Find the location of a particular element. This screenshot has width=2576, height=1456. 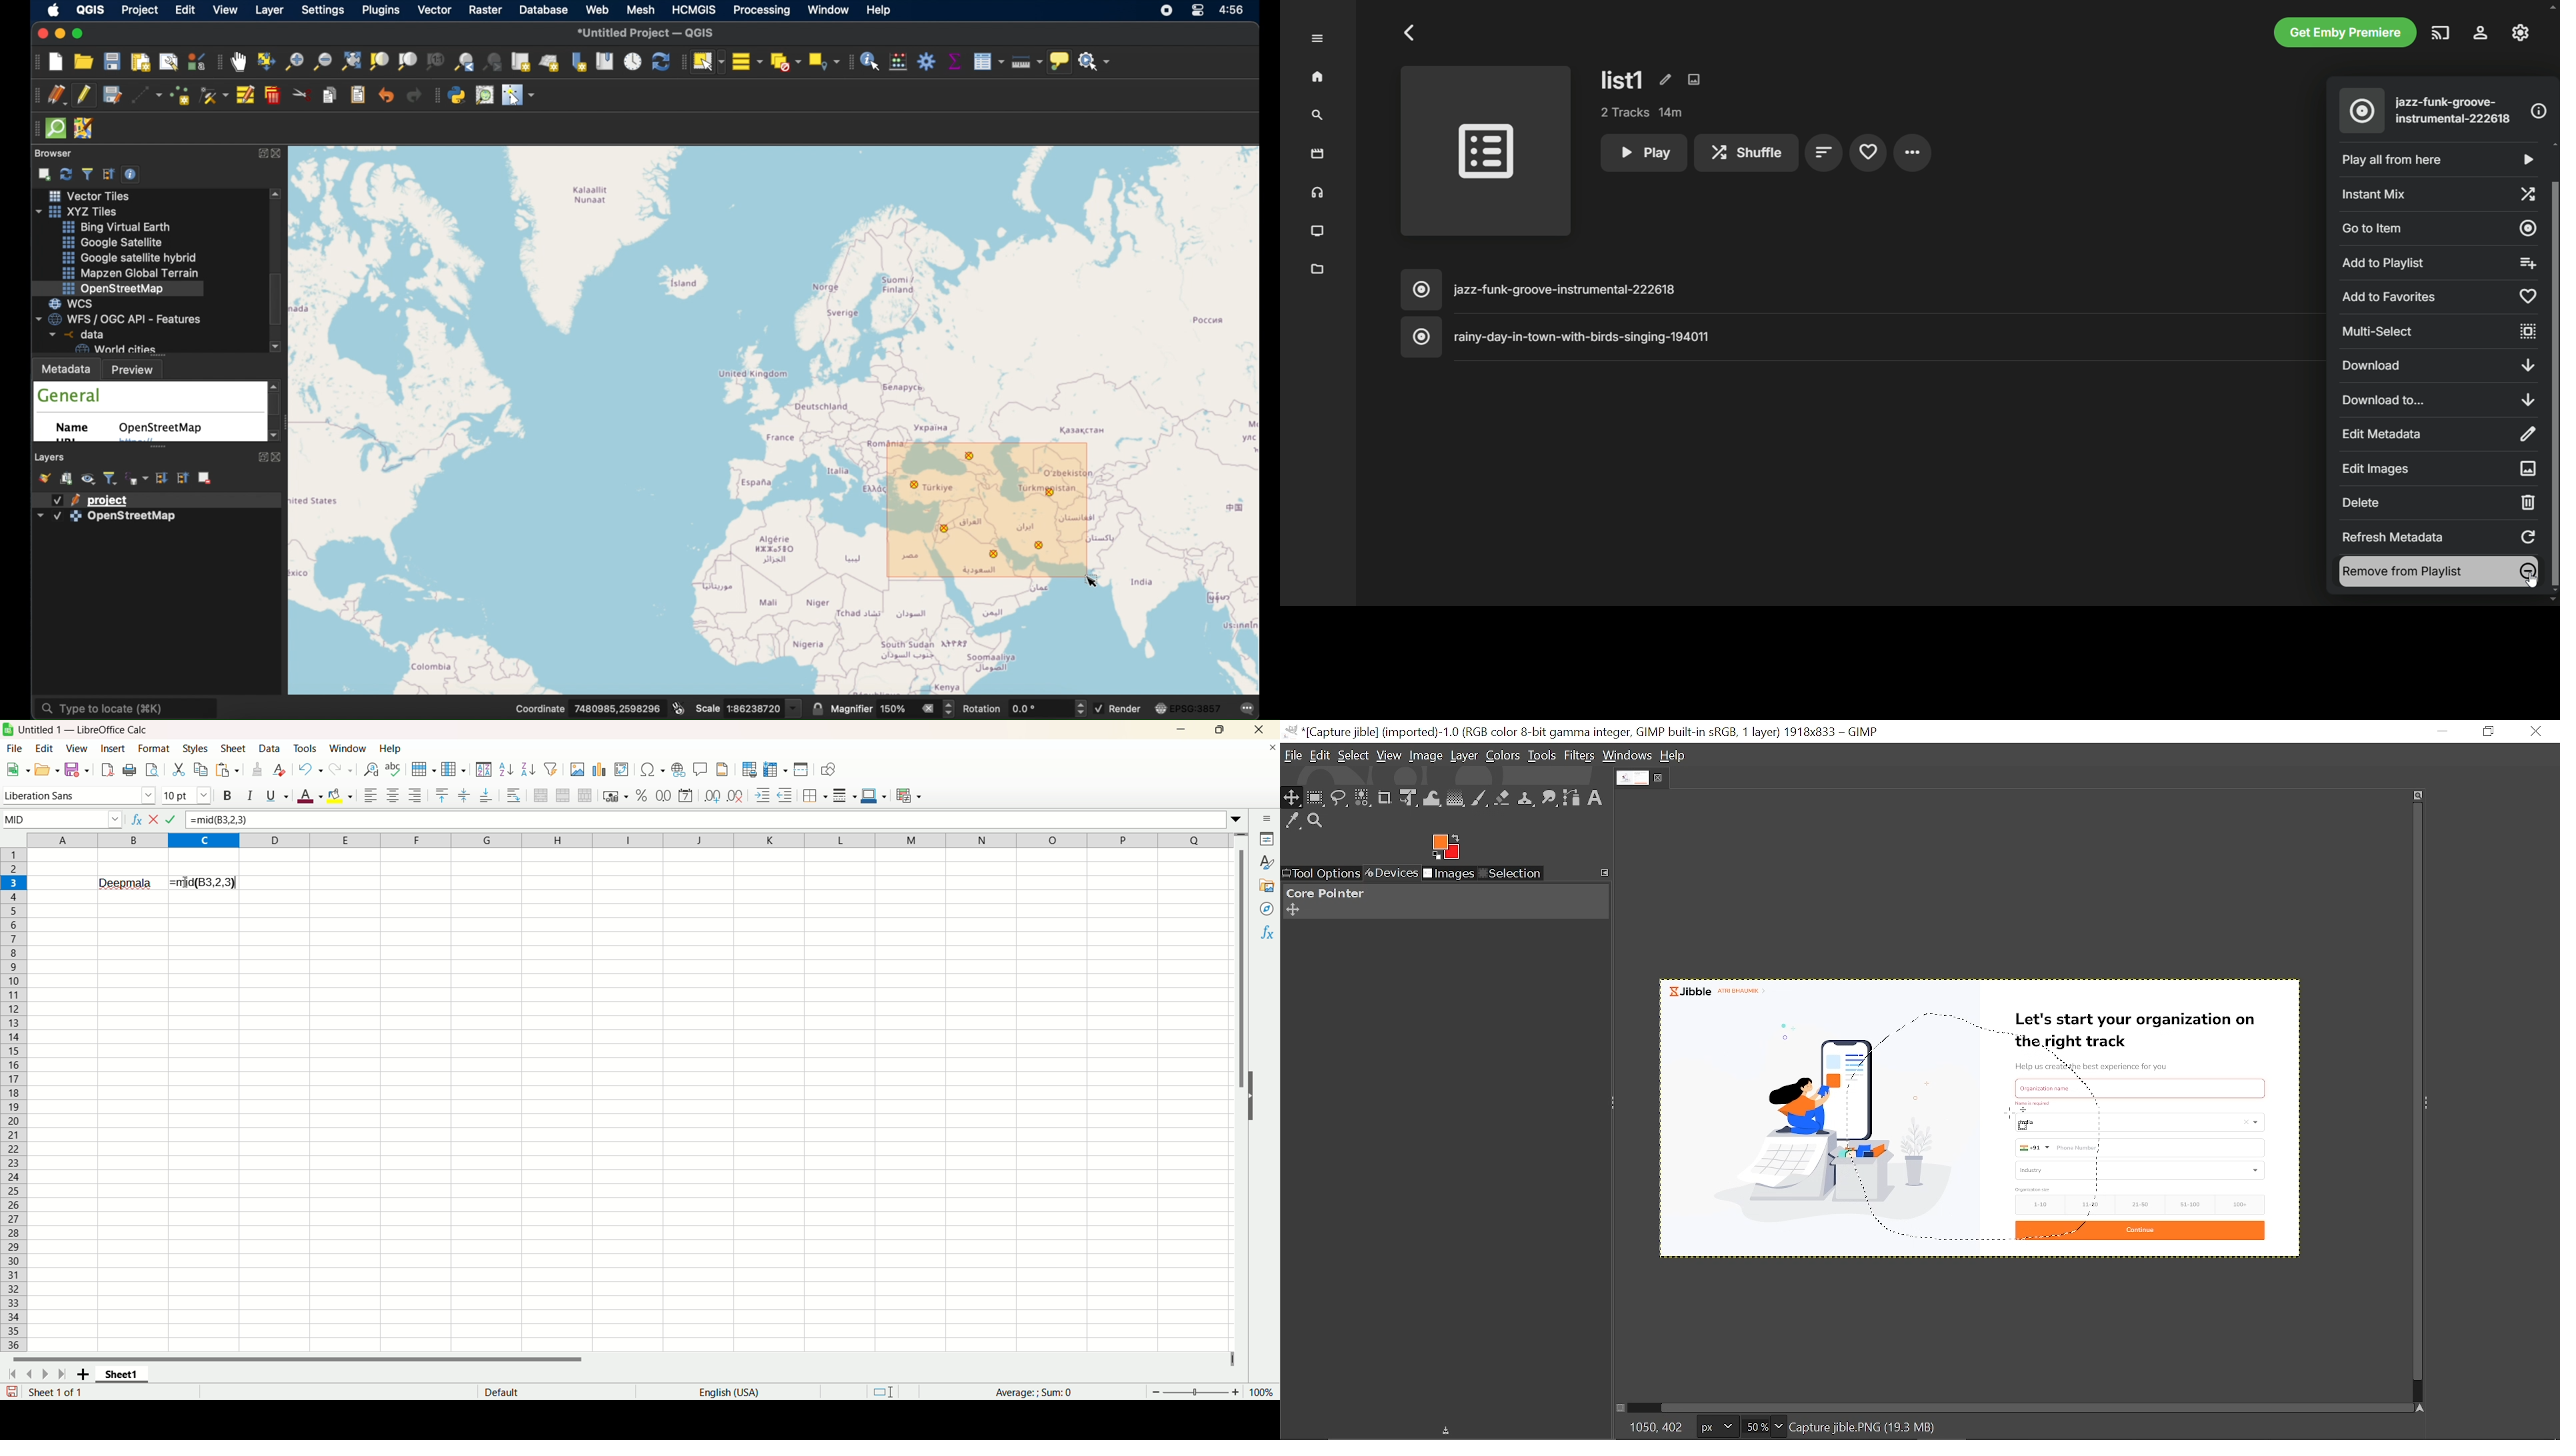

Row is located at coordinates (425, 769).